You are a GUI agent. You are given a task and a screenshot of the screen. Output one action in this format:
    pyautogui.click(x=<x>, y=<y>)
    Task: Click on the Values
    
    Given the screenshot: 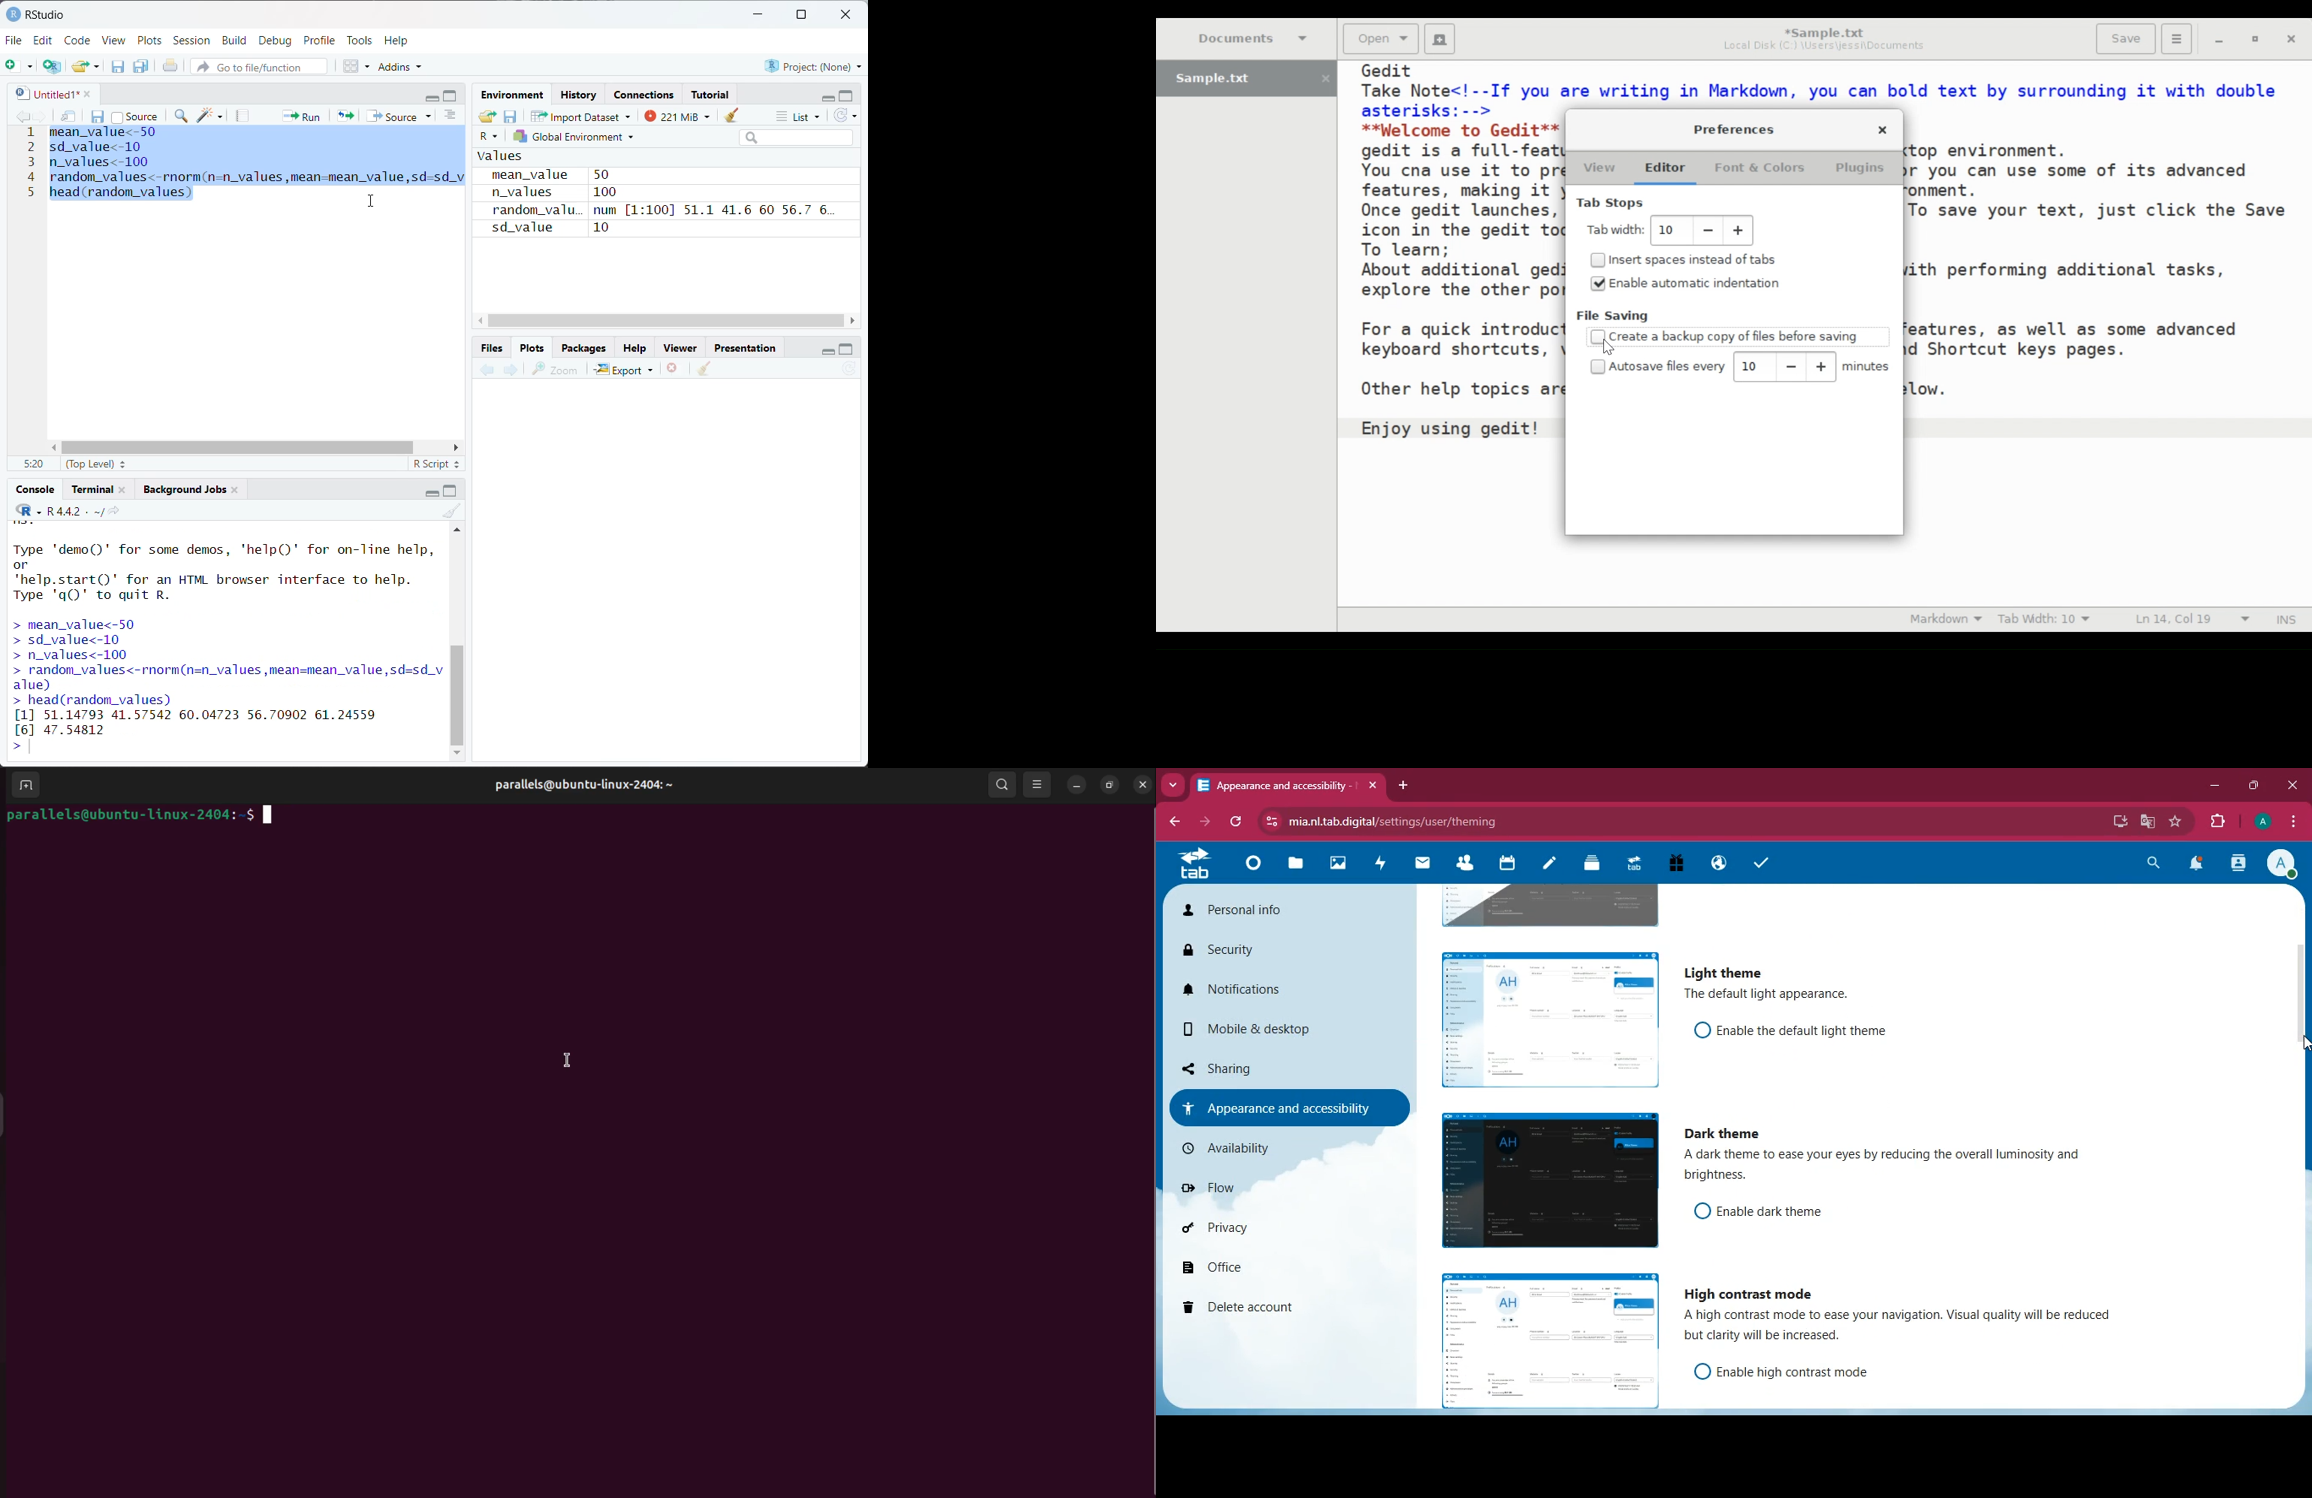 What is the action you would take?
    pyautogui.click(x=503, y=156)
    